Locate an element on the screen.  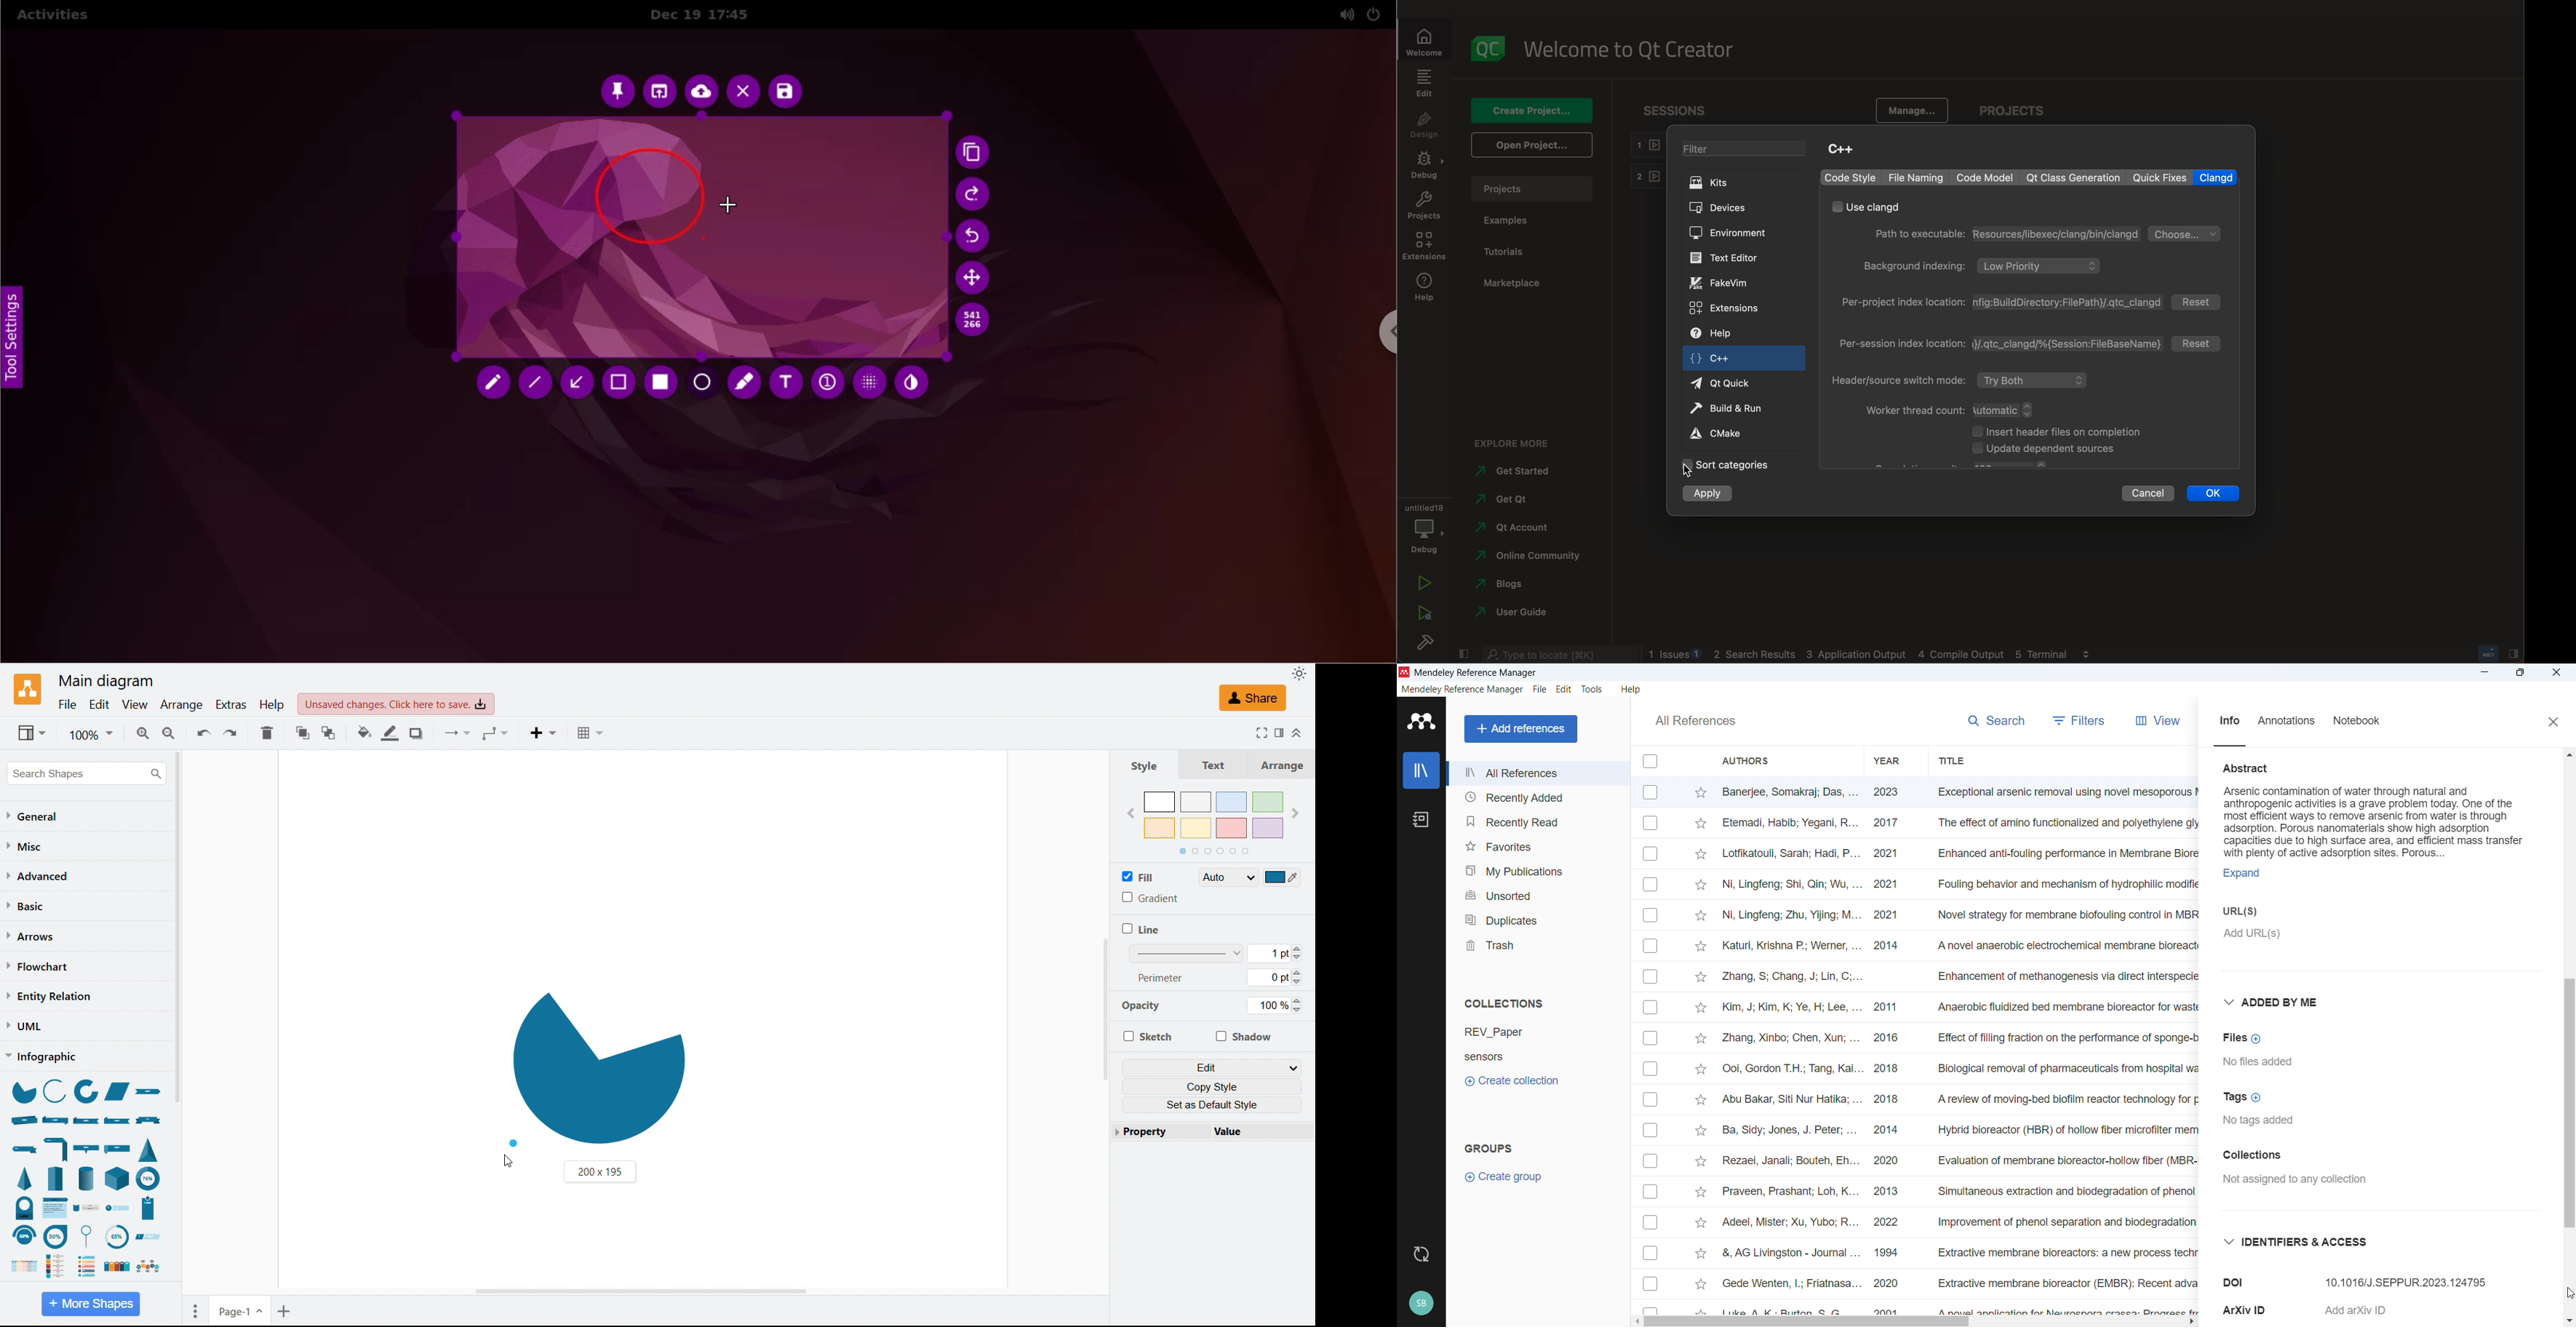
share  is located at coordinates (1253, 698).